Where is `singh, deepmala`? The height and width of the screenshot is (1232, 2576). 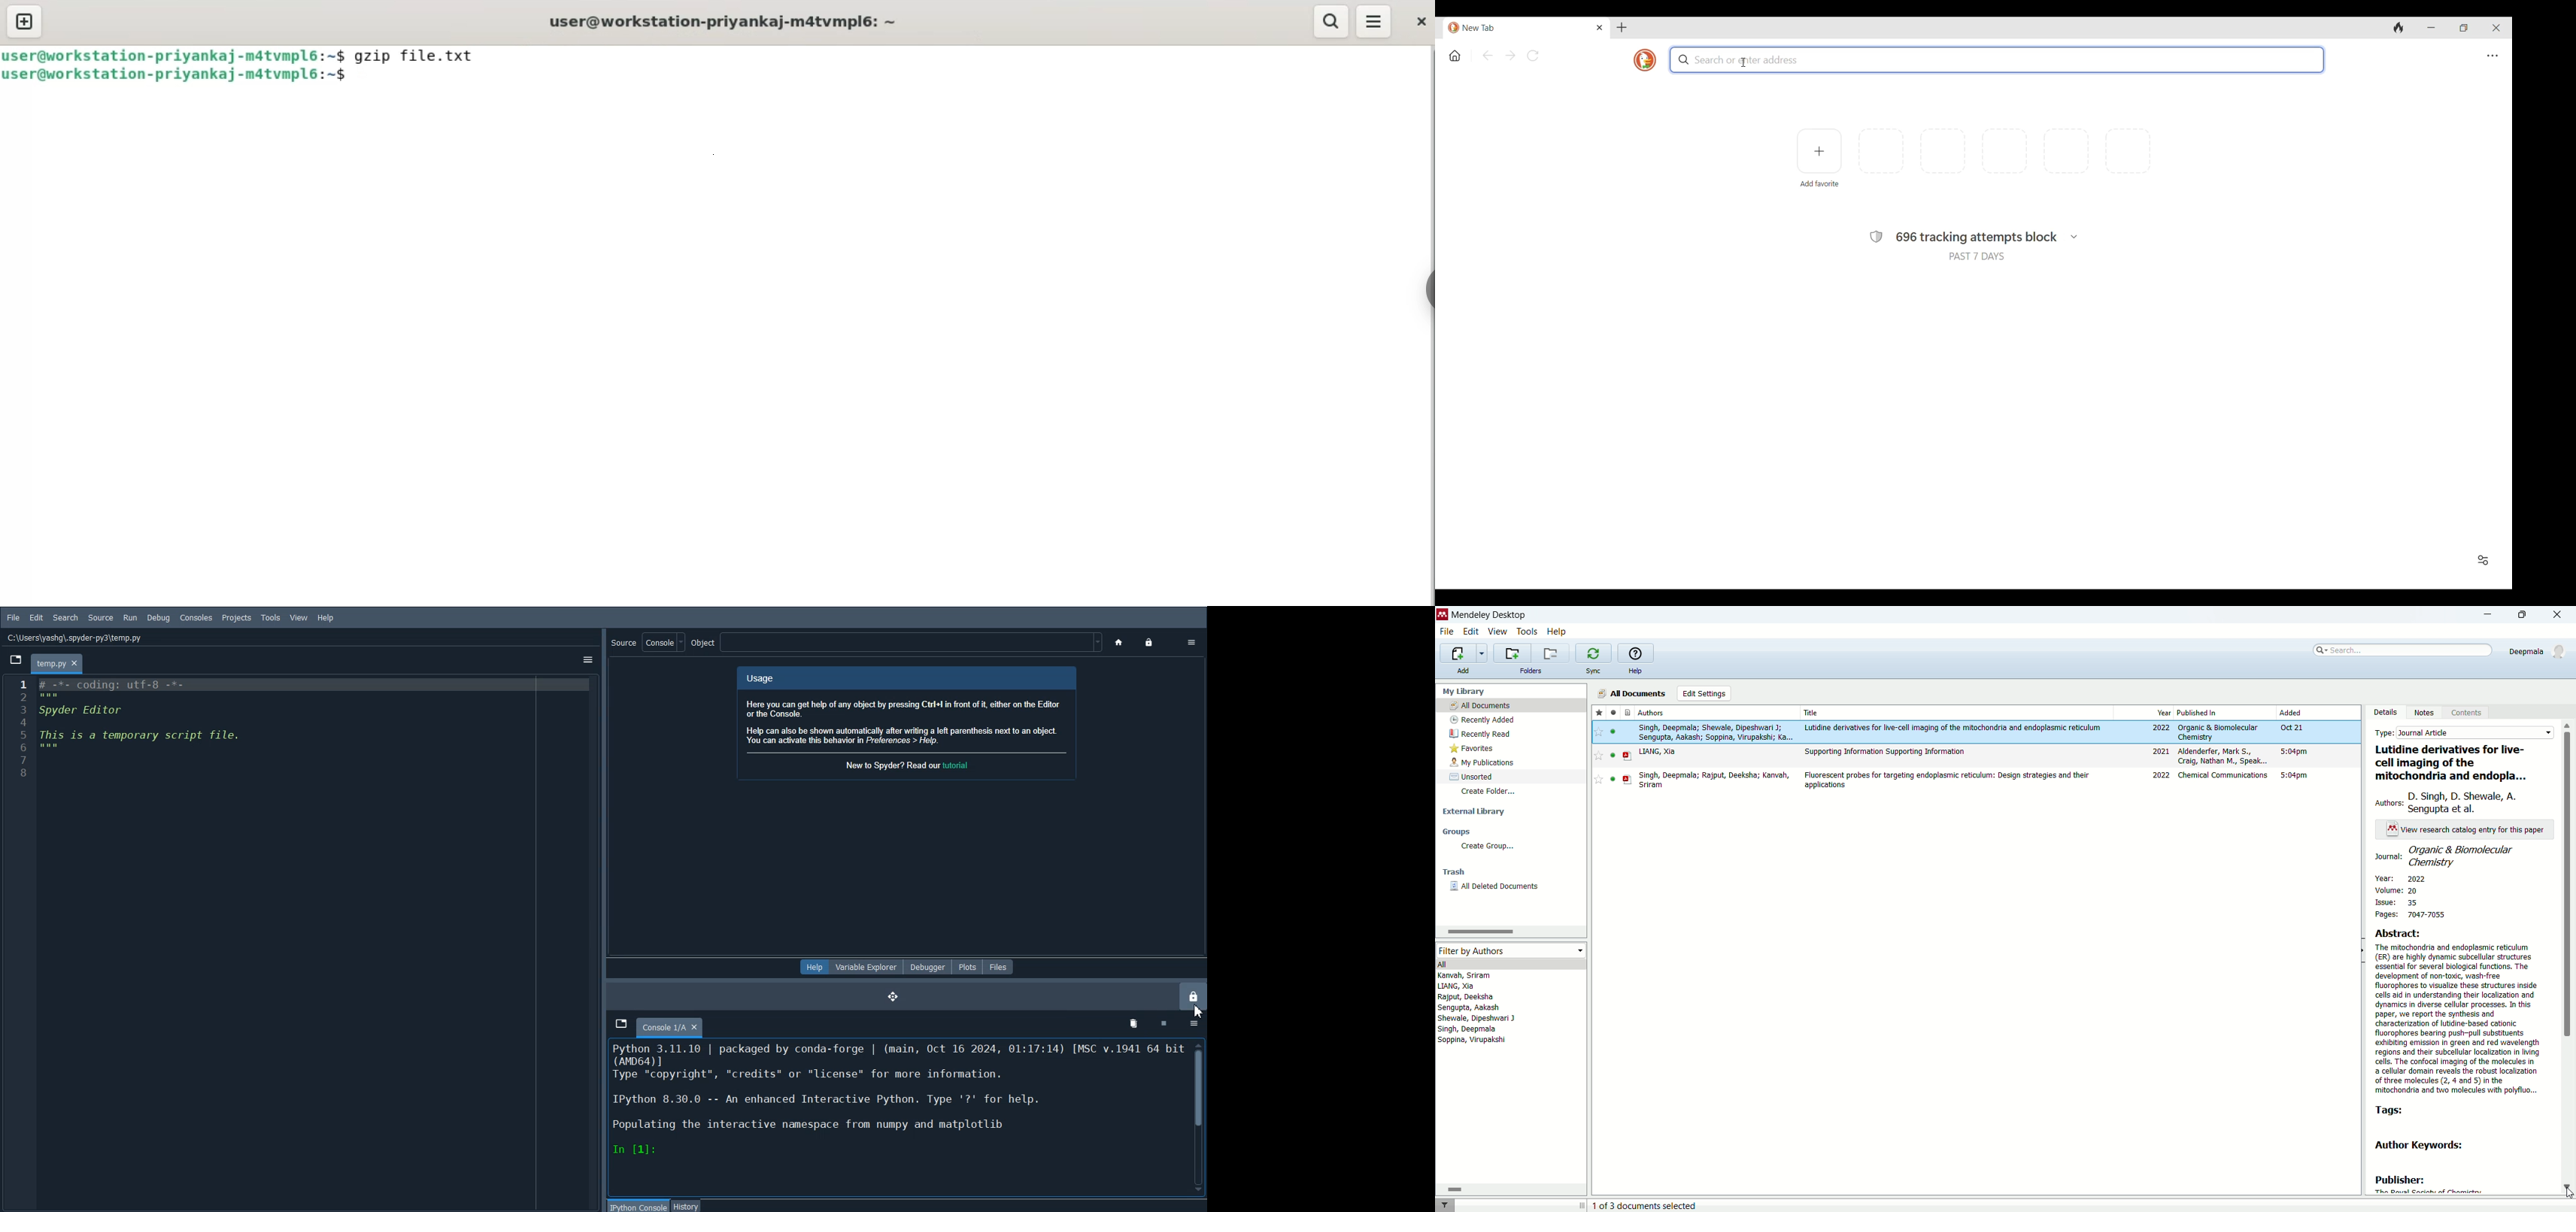 singh, deepmala is located at coordinates (1468, 1029).